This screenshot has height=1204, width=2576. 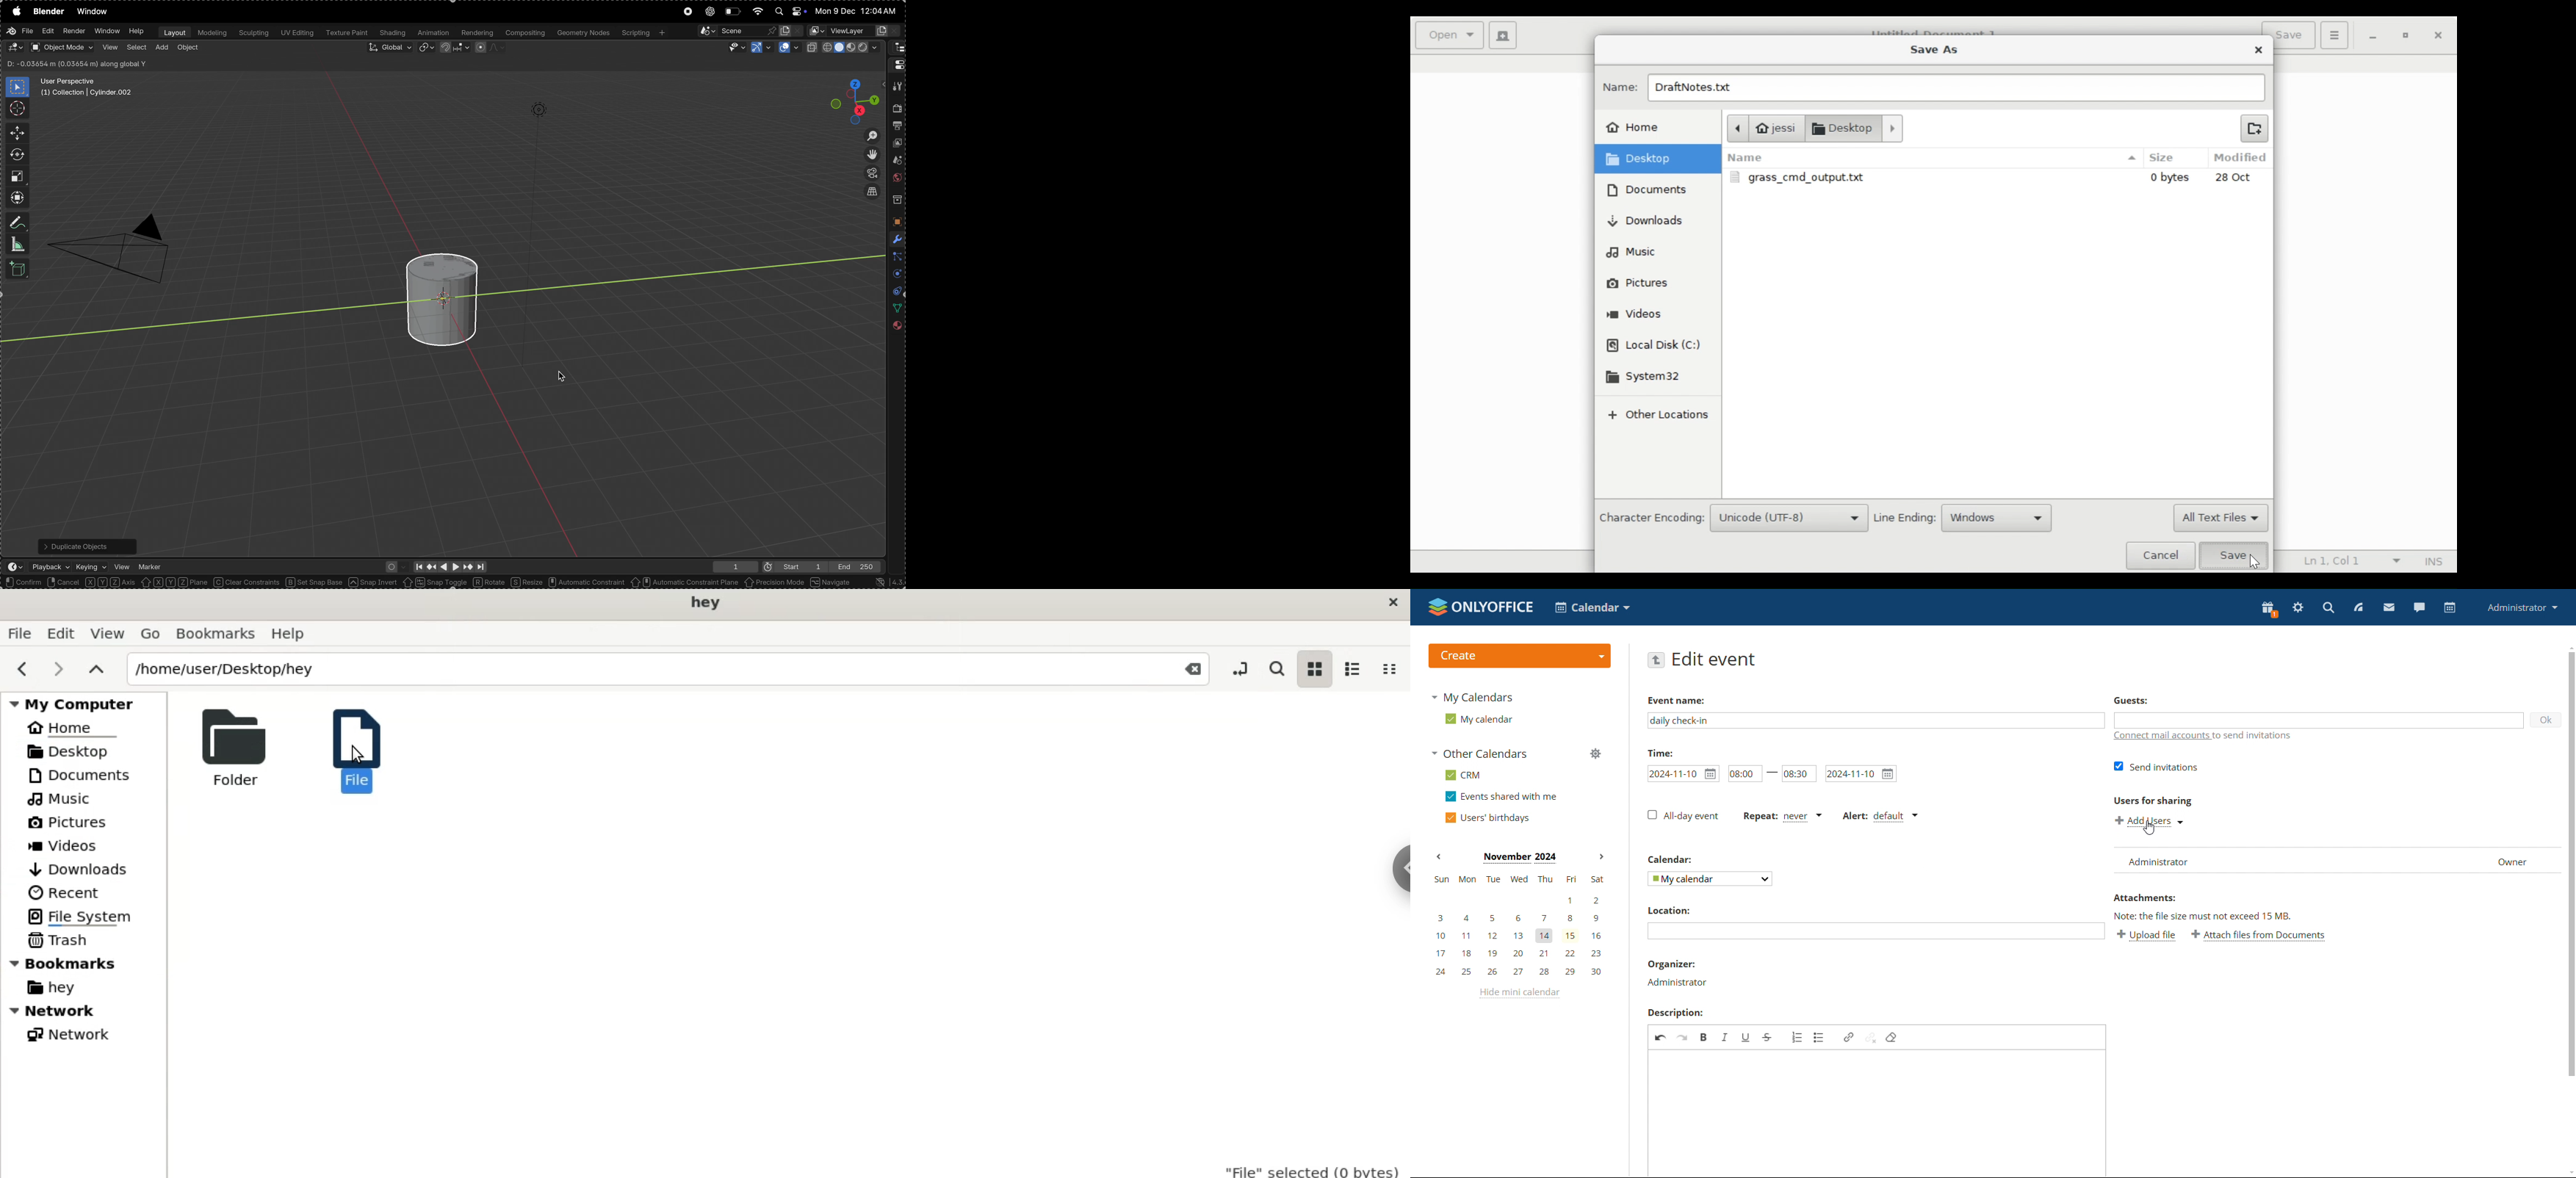 I want to click on cursor, so click(x=2149, y=828).